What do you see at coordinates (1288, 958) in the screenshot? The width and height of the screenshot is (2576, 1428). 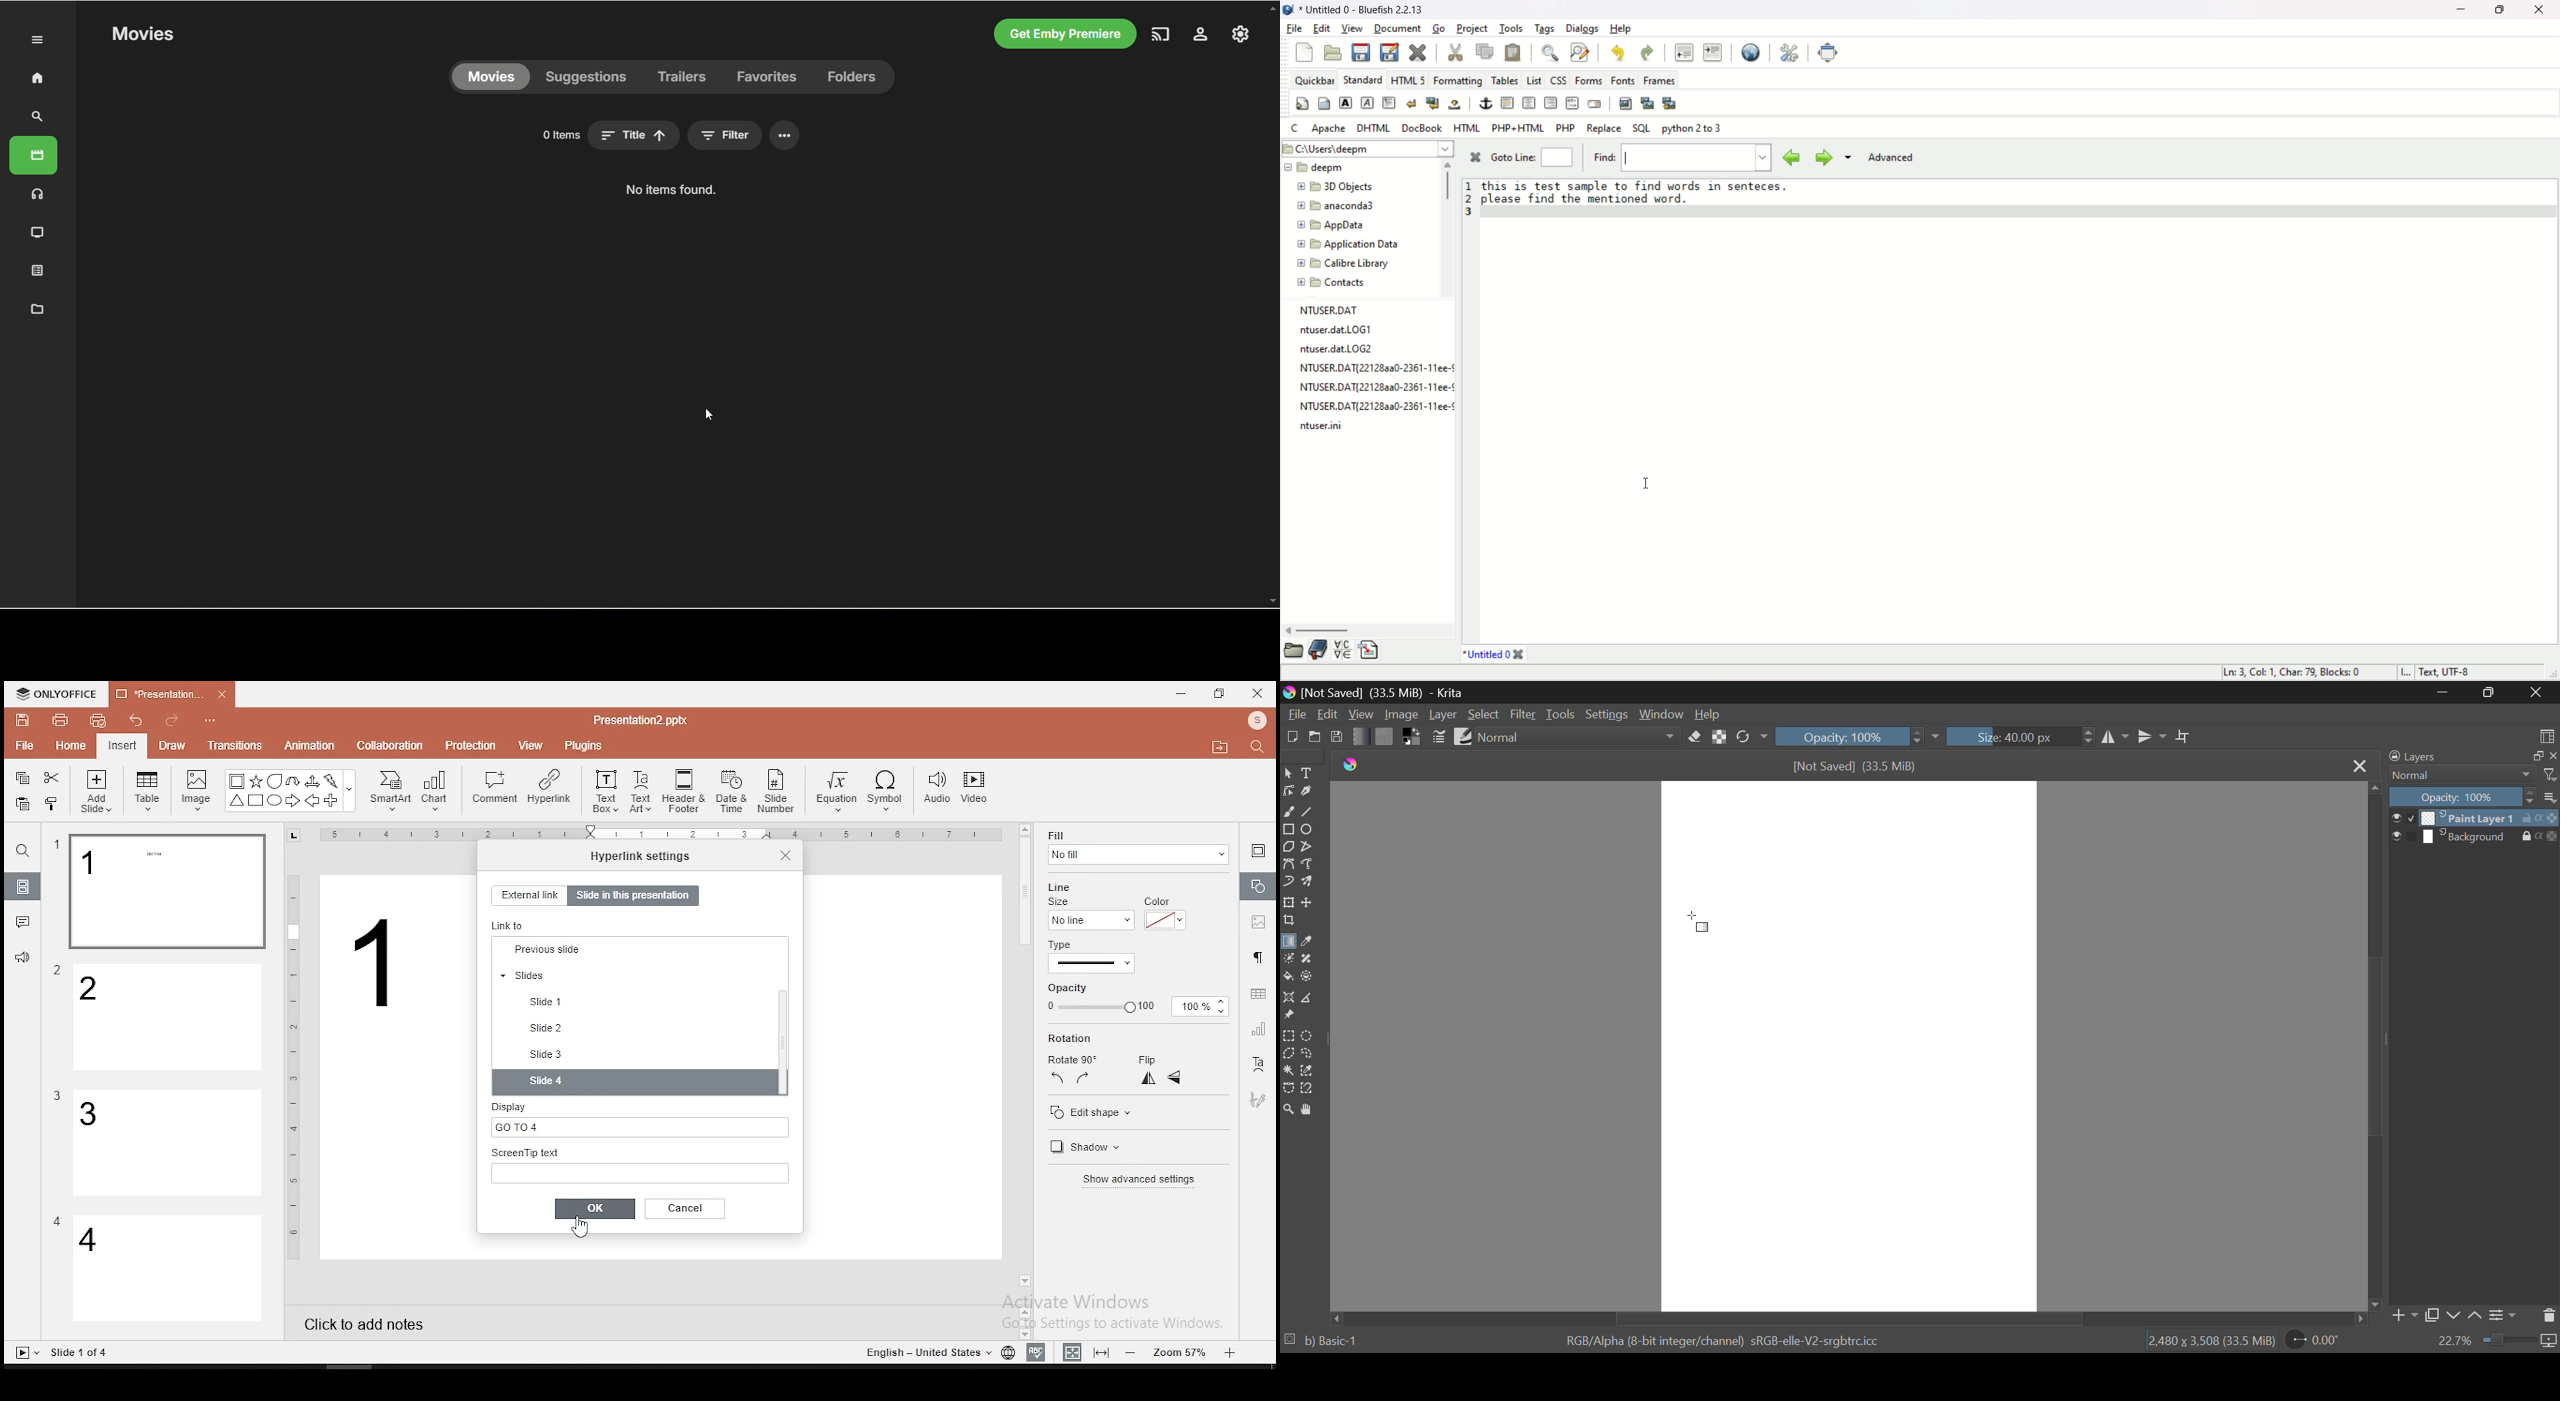 I see `Colorize Mask Tool` at bounding box center [1288, 958].